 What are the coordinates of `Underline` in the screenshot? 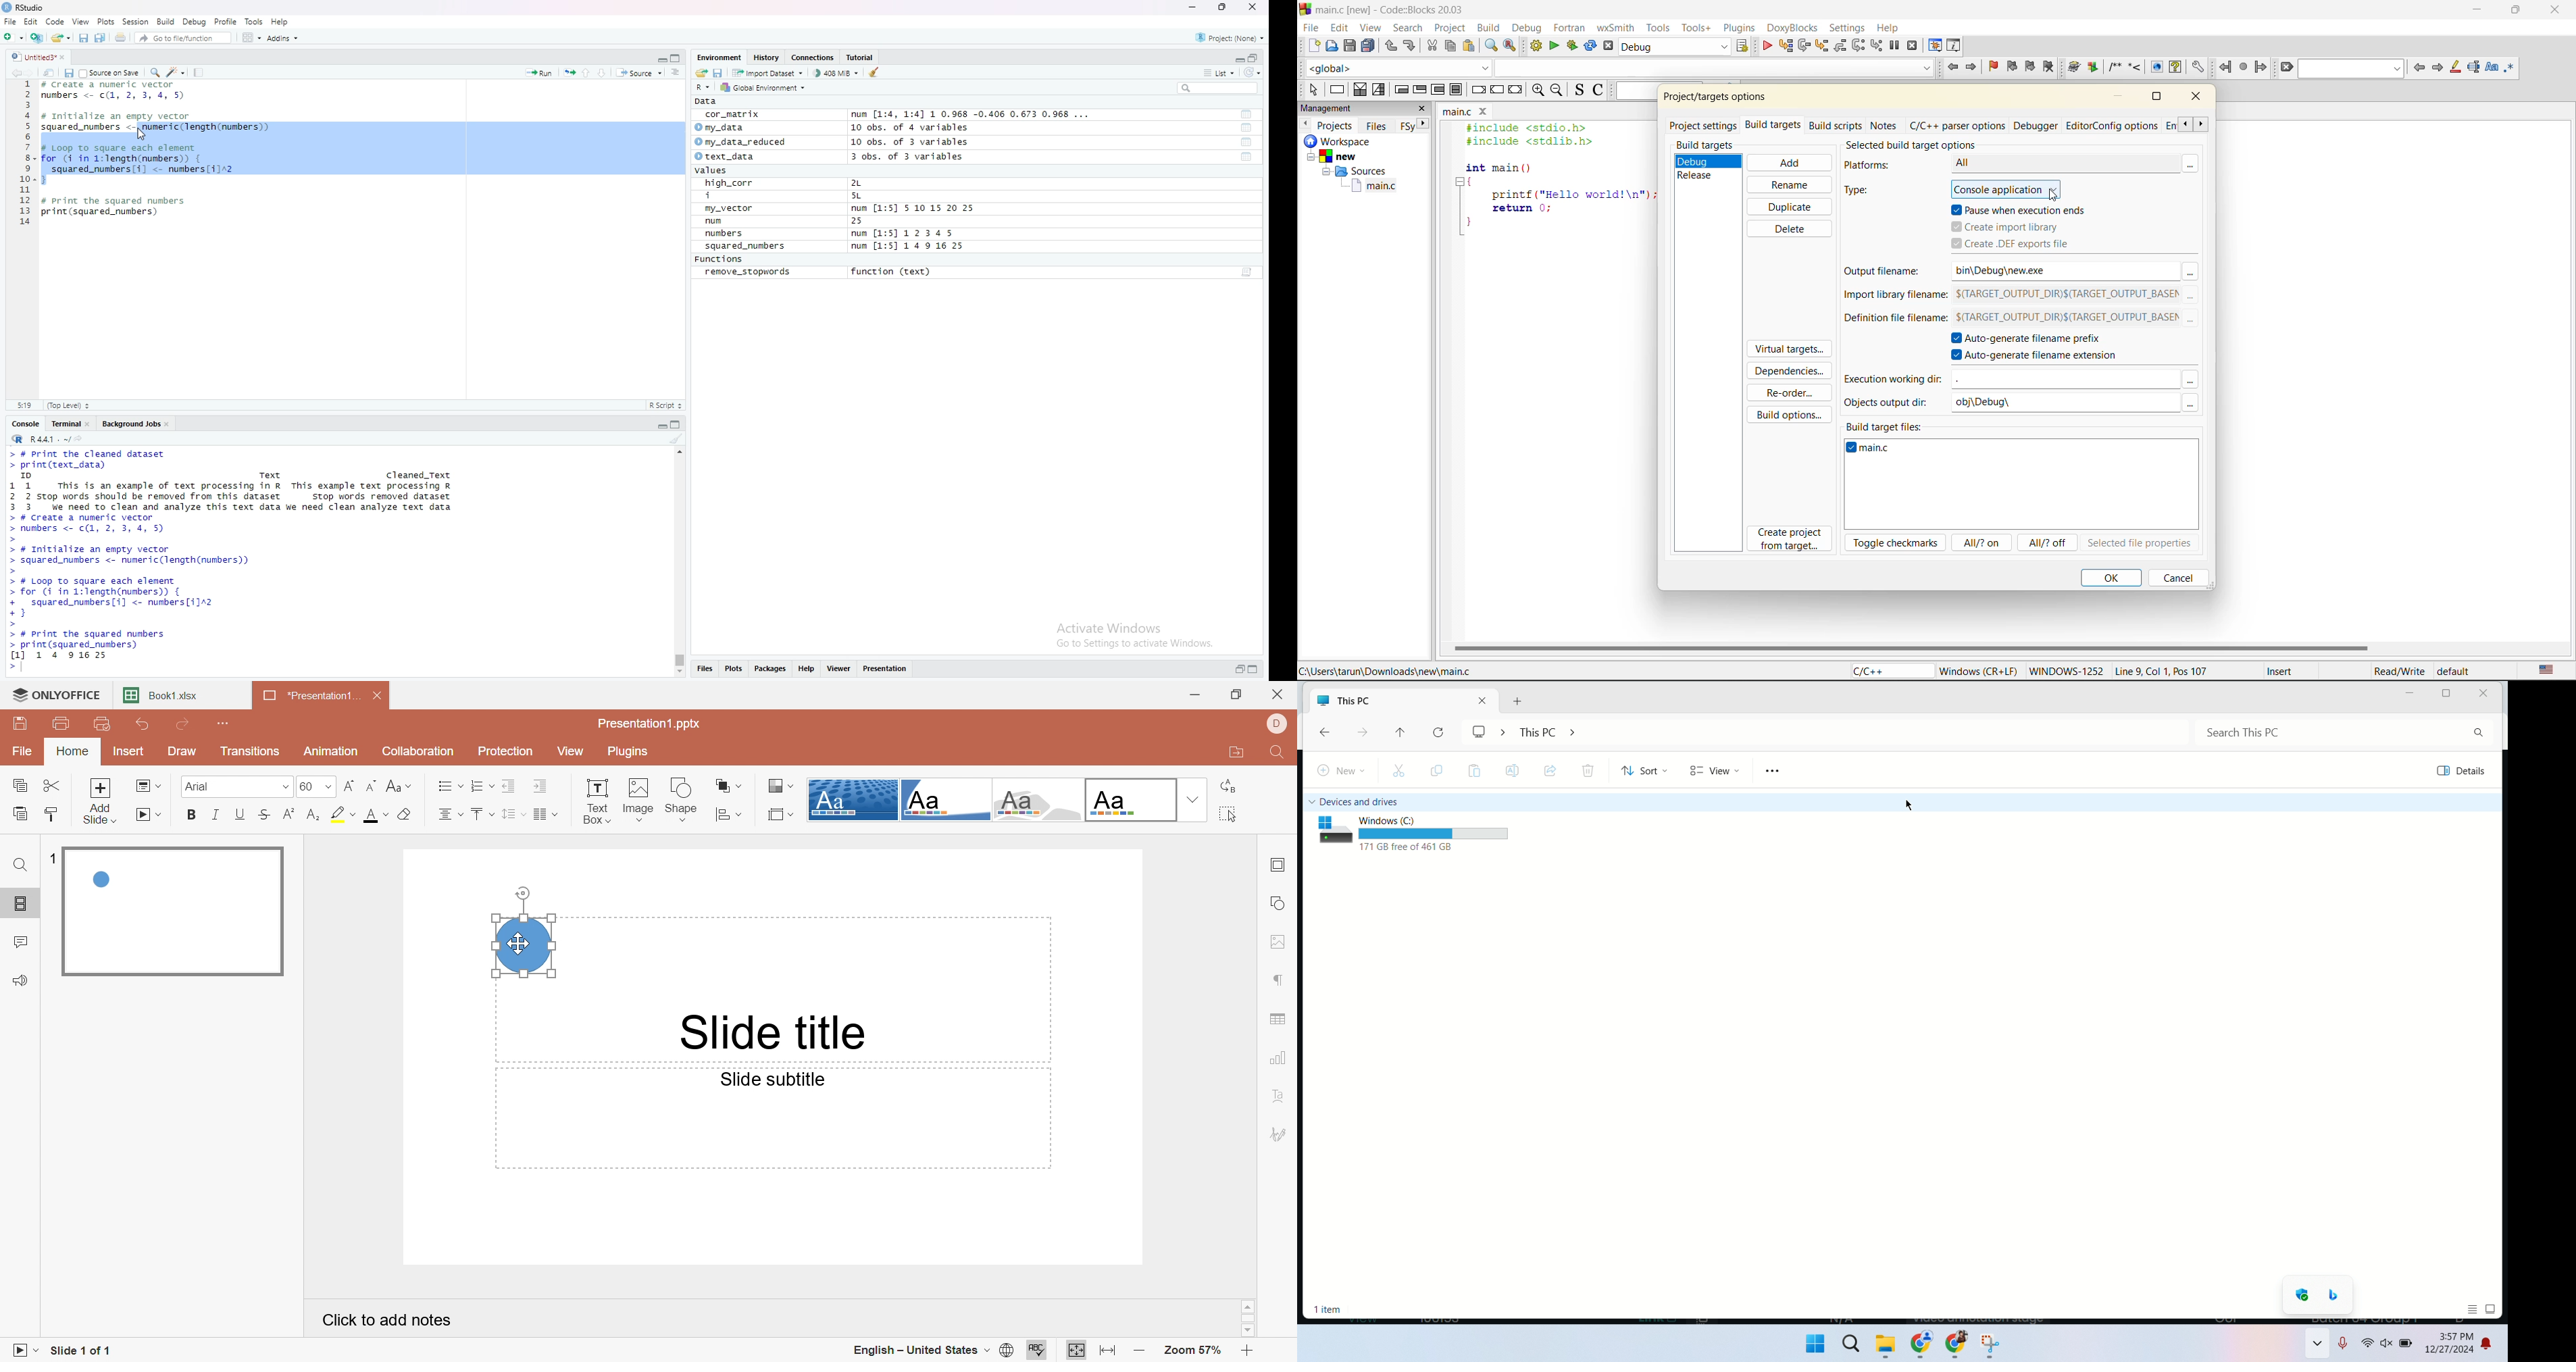 It's located at (241, 814).